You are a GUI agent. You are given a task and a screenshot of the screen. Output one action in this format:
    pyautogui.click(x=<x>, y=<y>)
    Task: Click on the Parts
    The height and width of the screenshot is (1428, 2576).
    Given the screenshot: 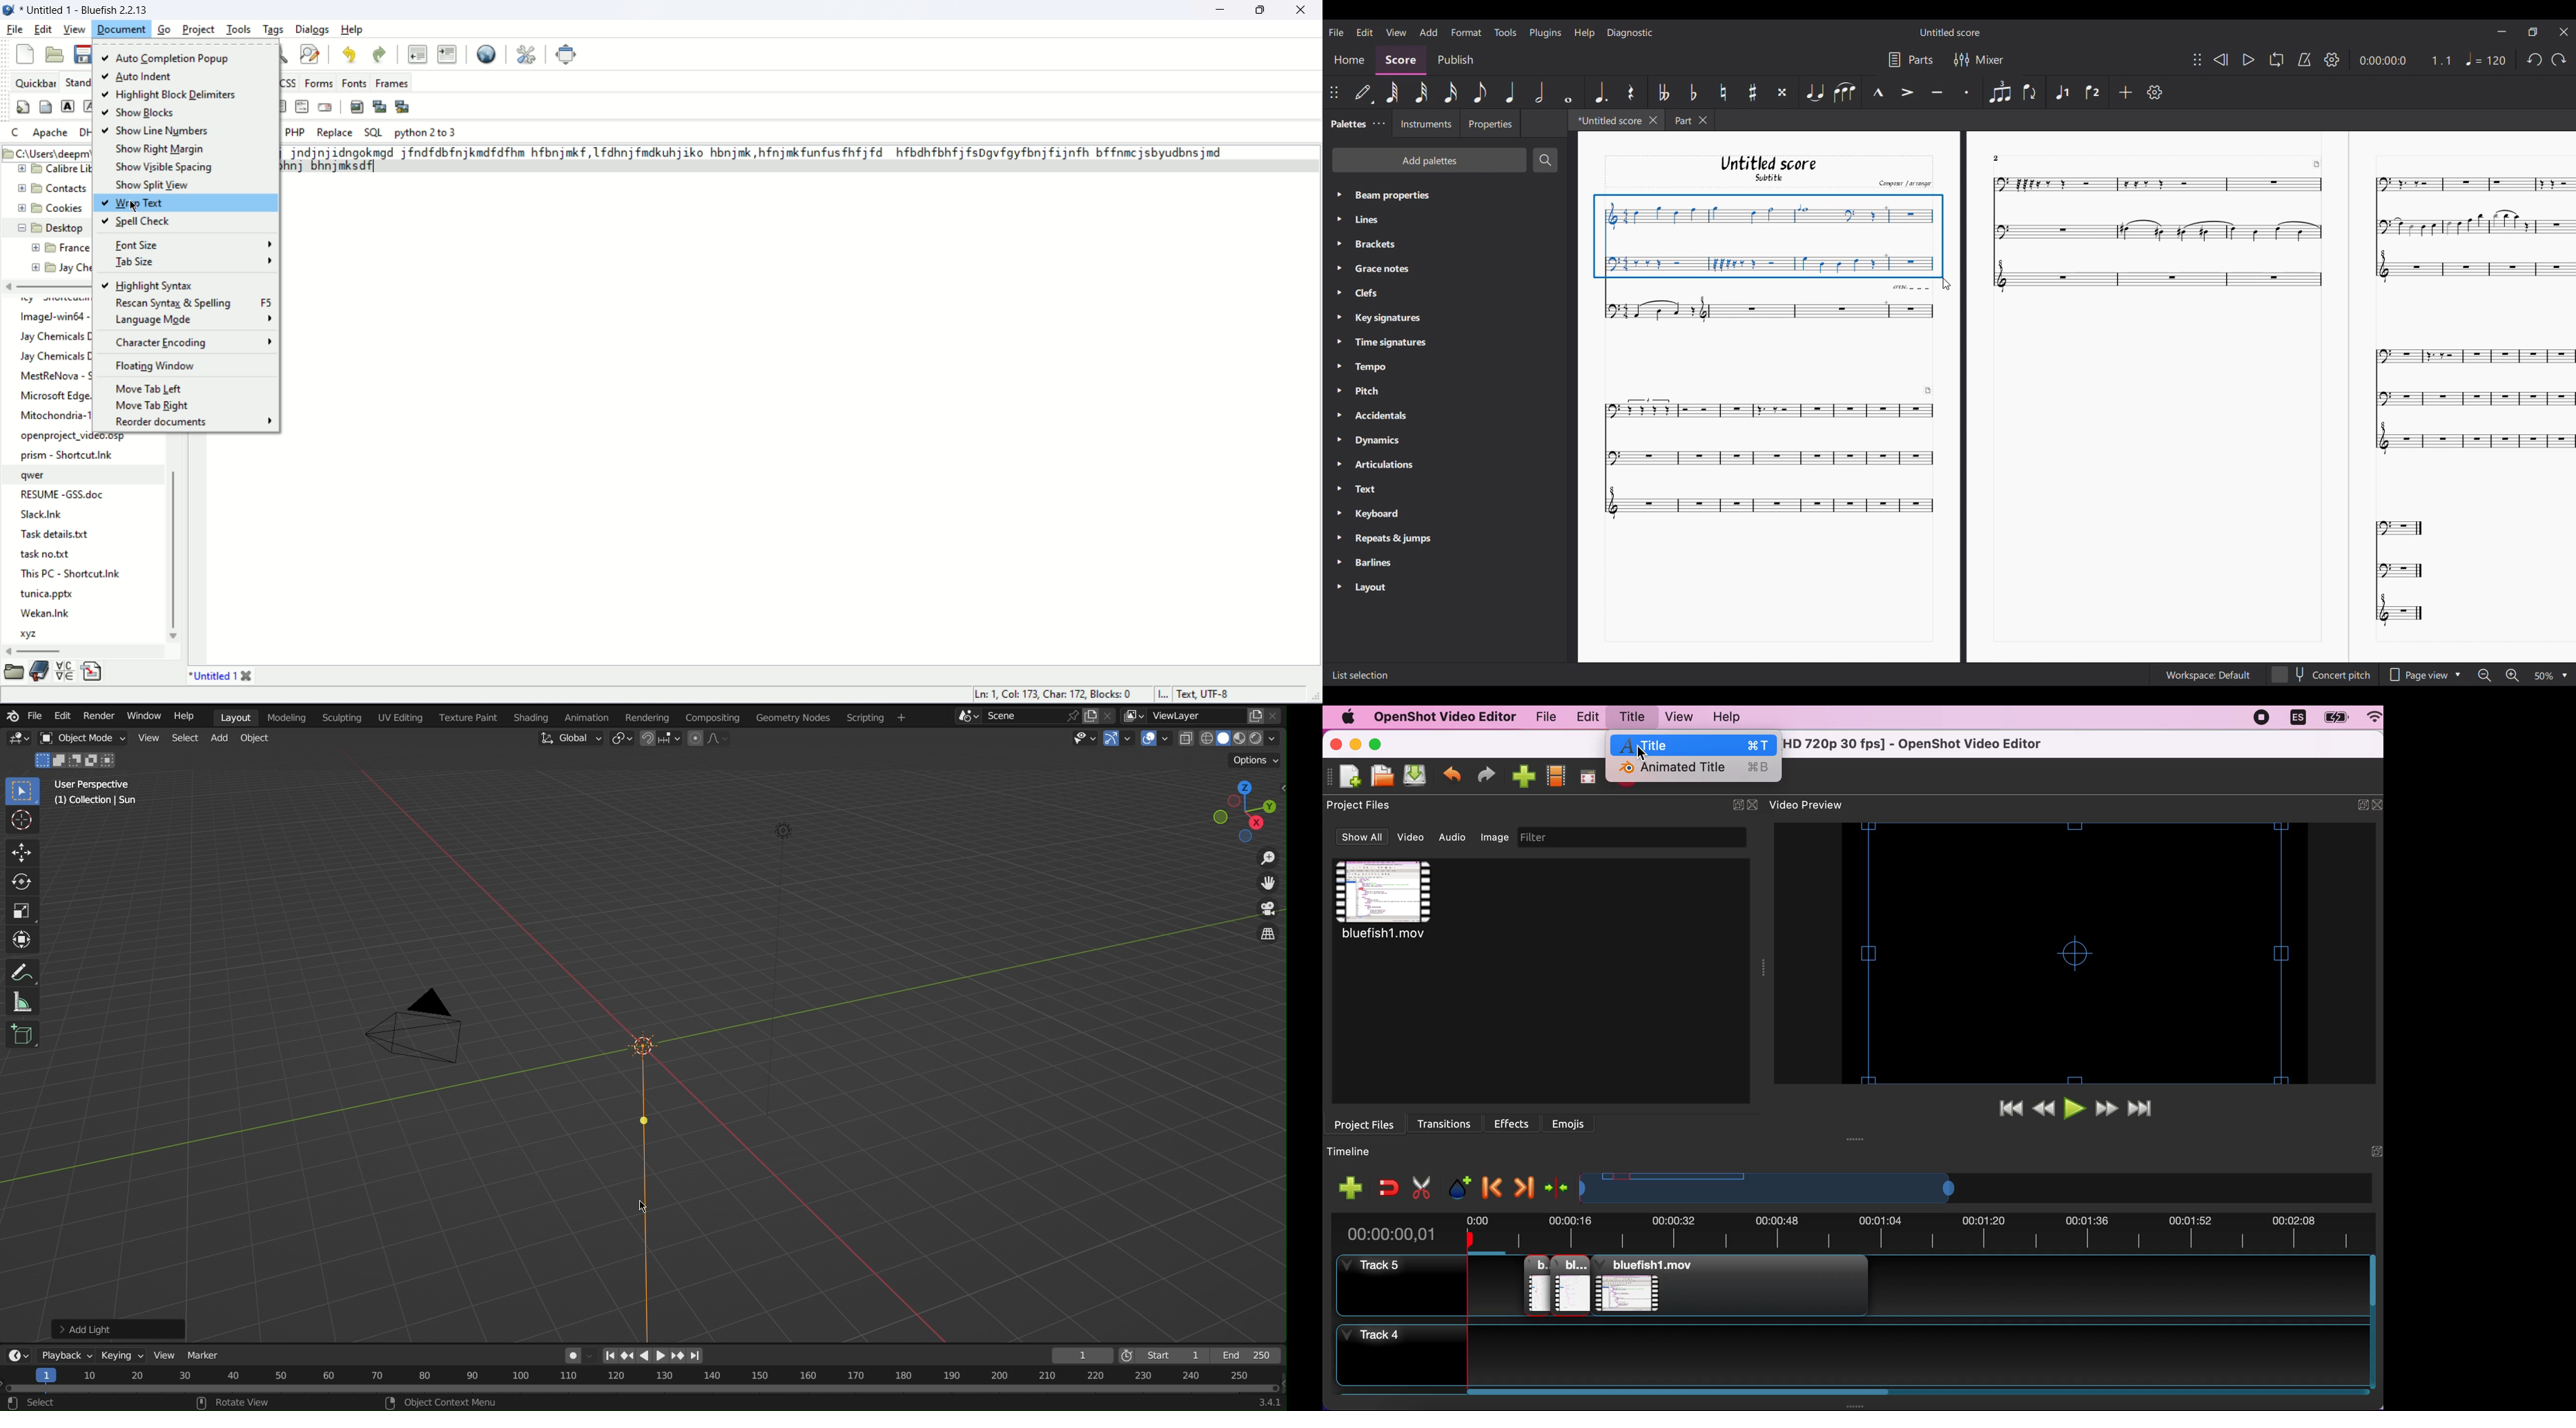 What is the action you would take?
    pyautogui.click(x=1921, y=59)
    